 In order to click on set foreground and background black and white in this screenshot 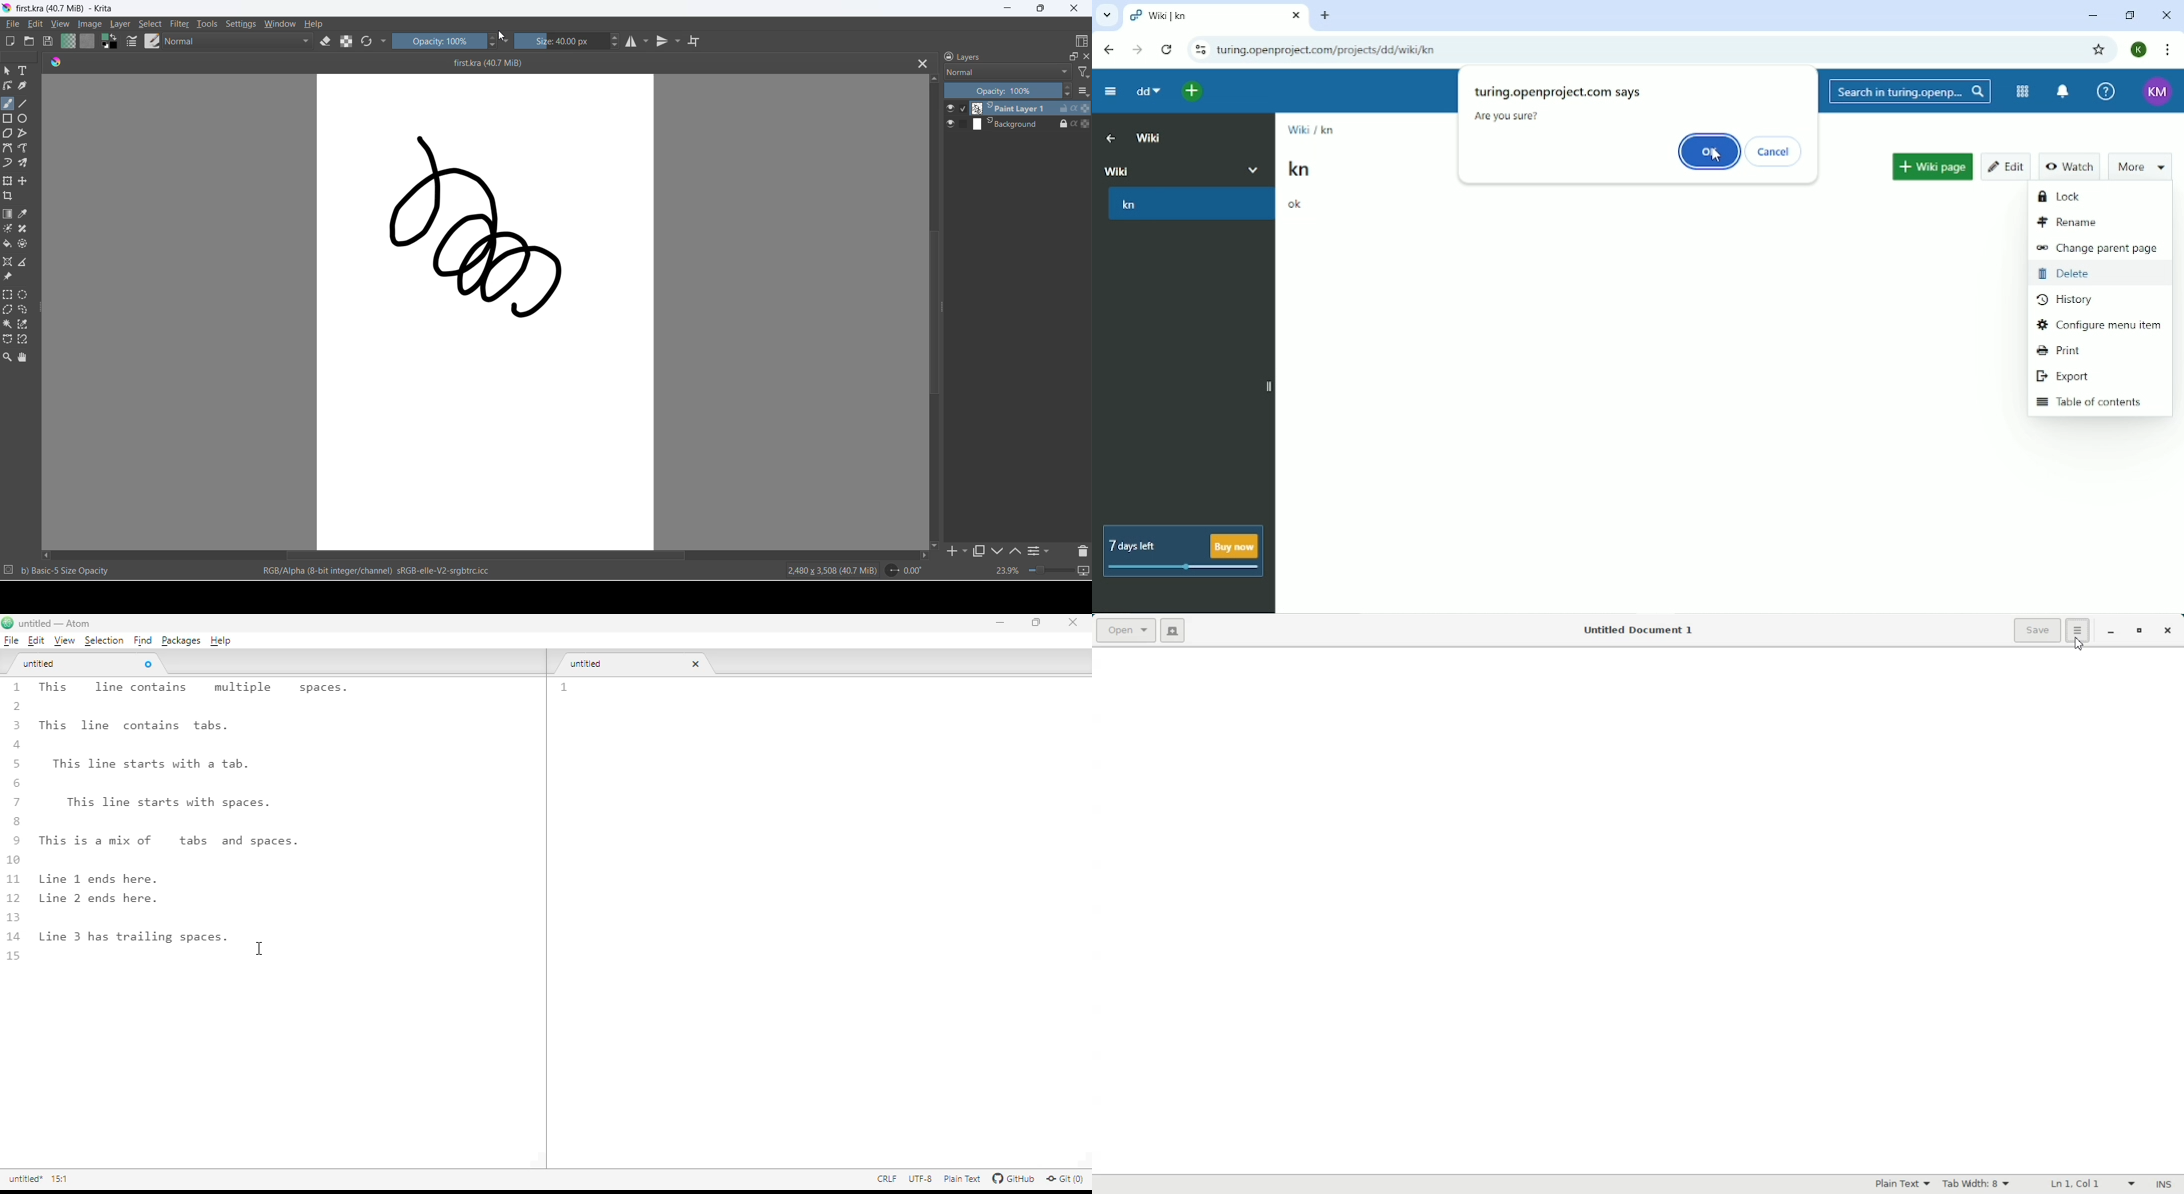, I will do `click(110, 42)`.